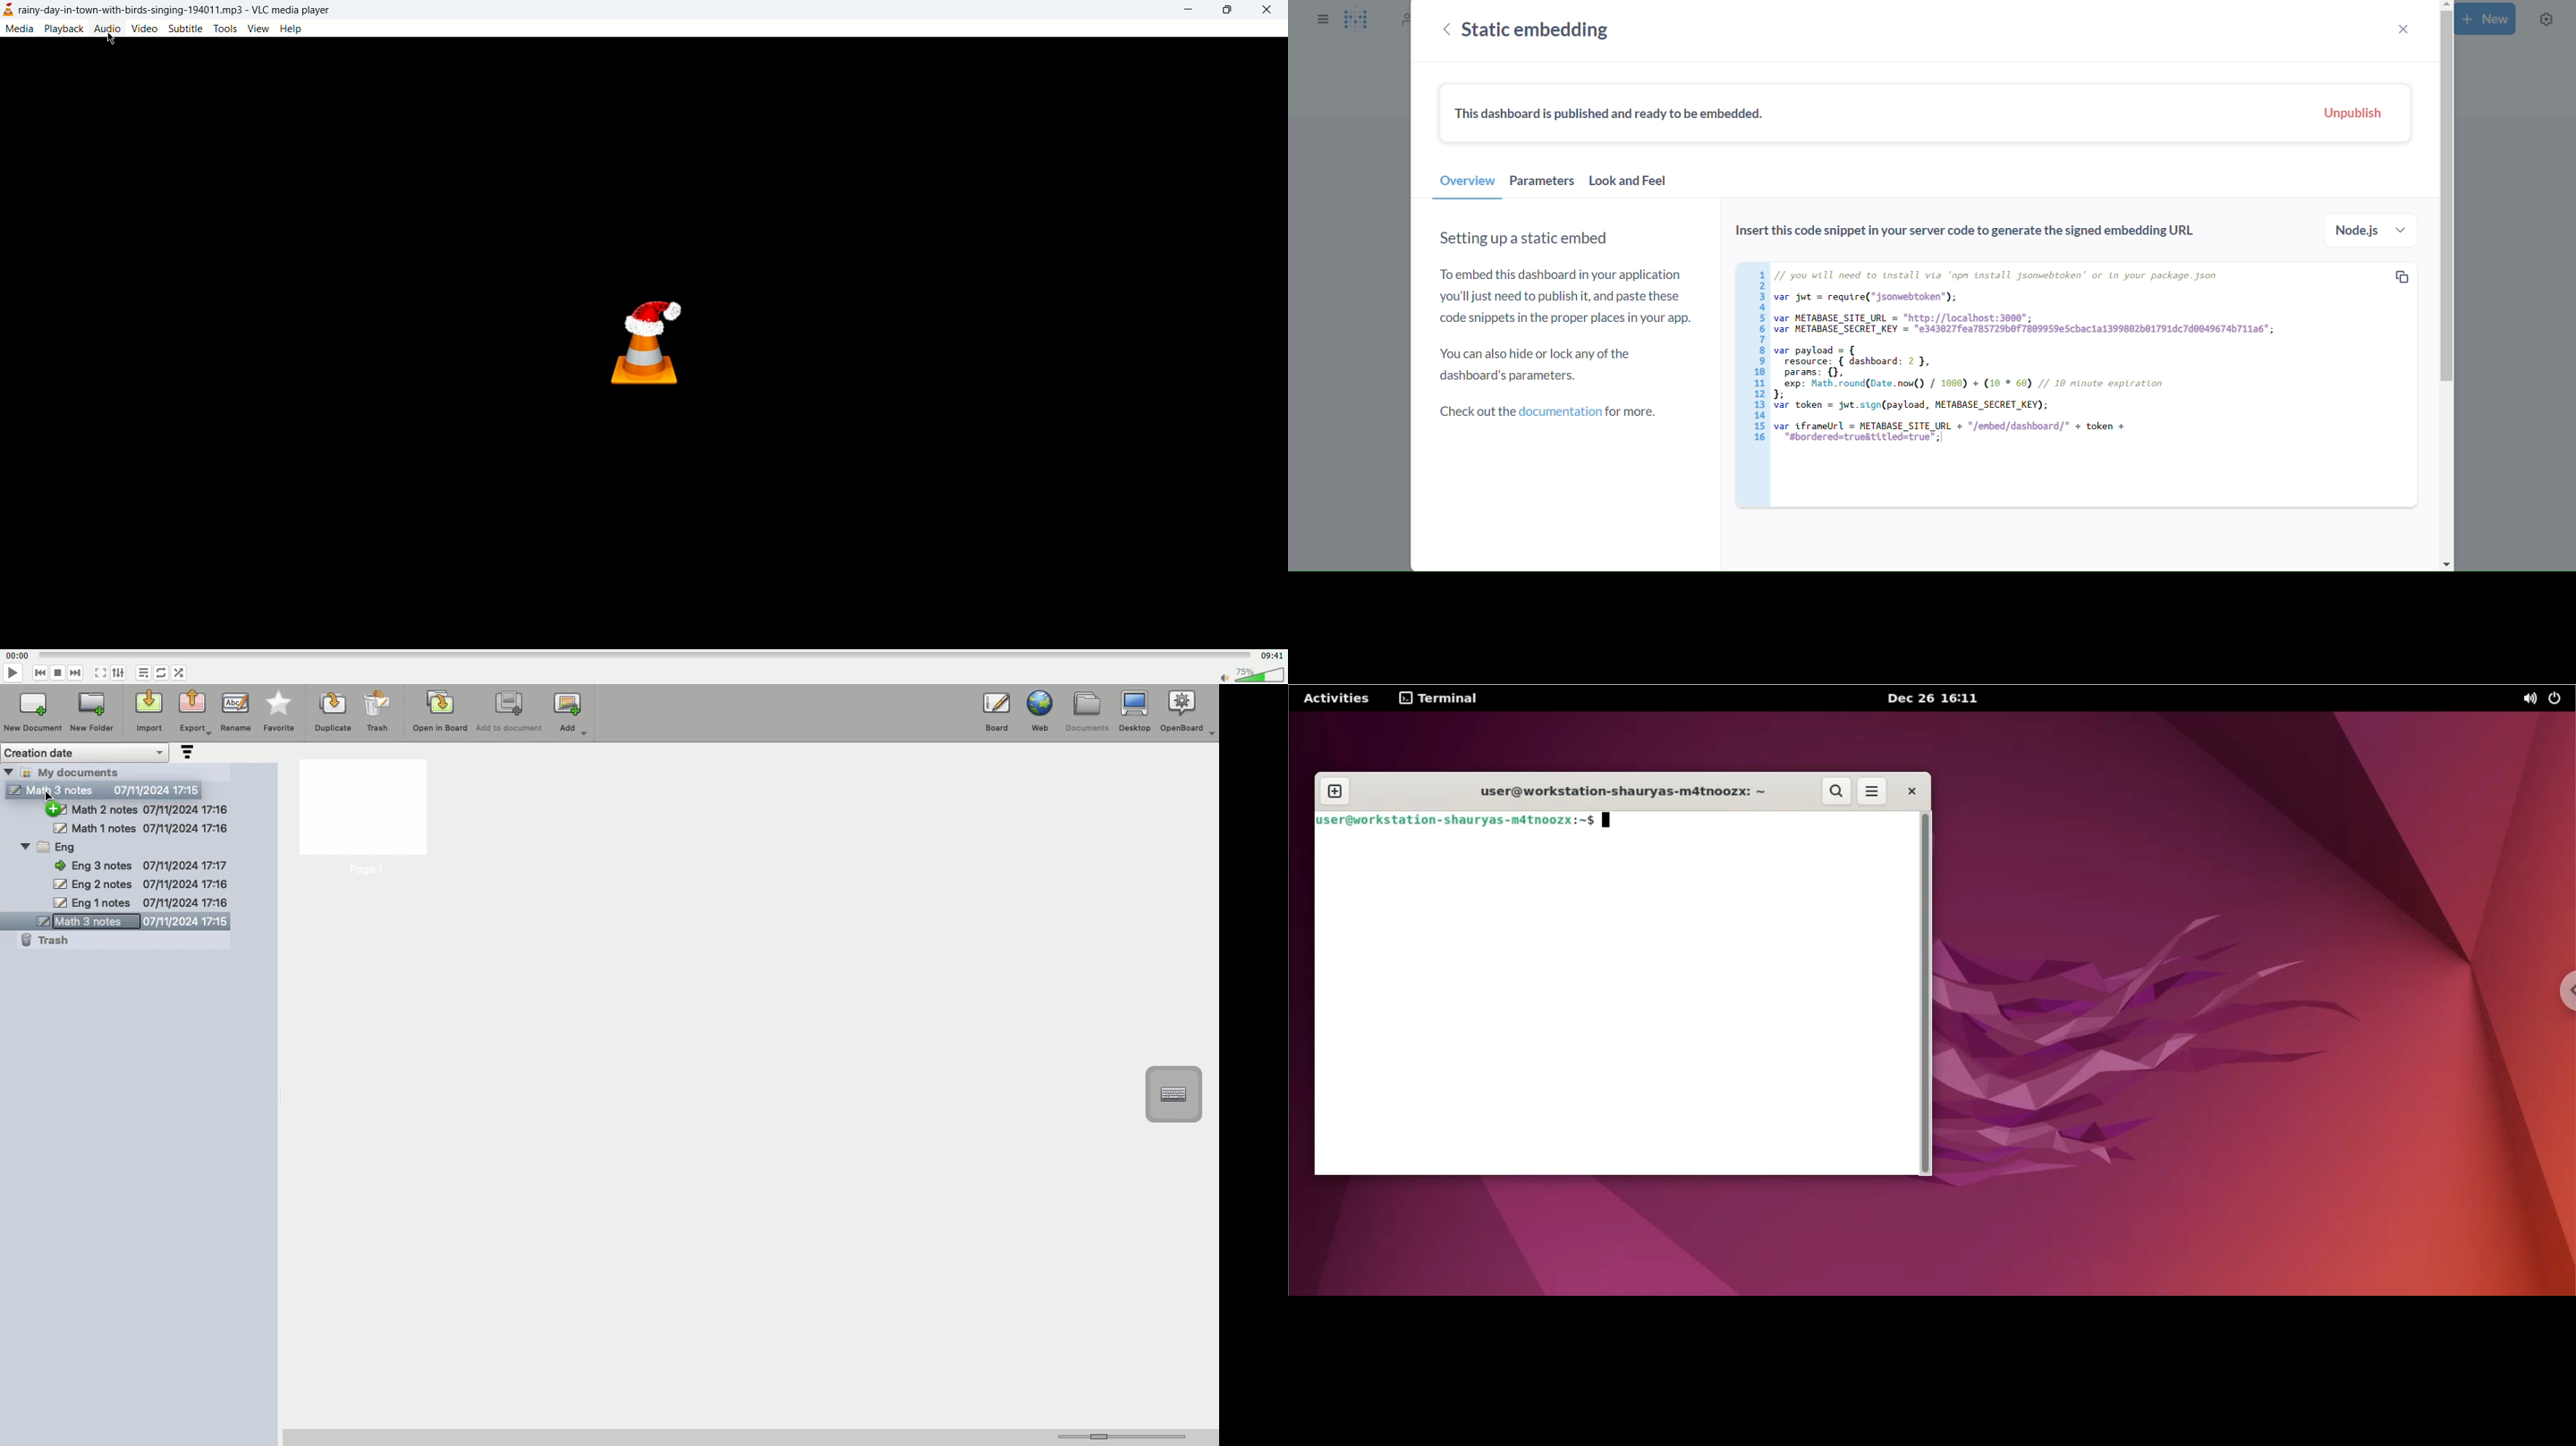 The height and width of the screenshot is (1456, 2576). Describe the element at coordinates (1915, 791) in the screenshot. I see `close` at that location.